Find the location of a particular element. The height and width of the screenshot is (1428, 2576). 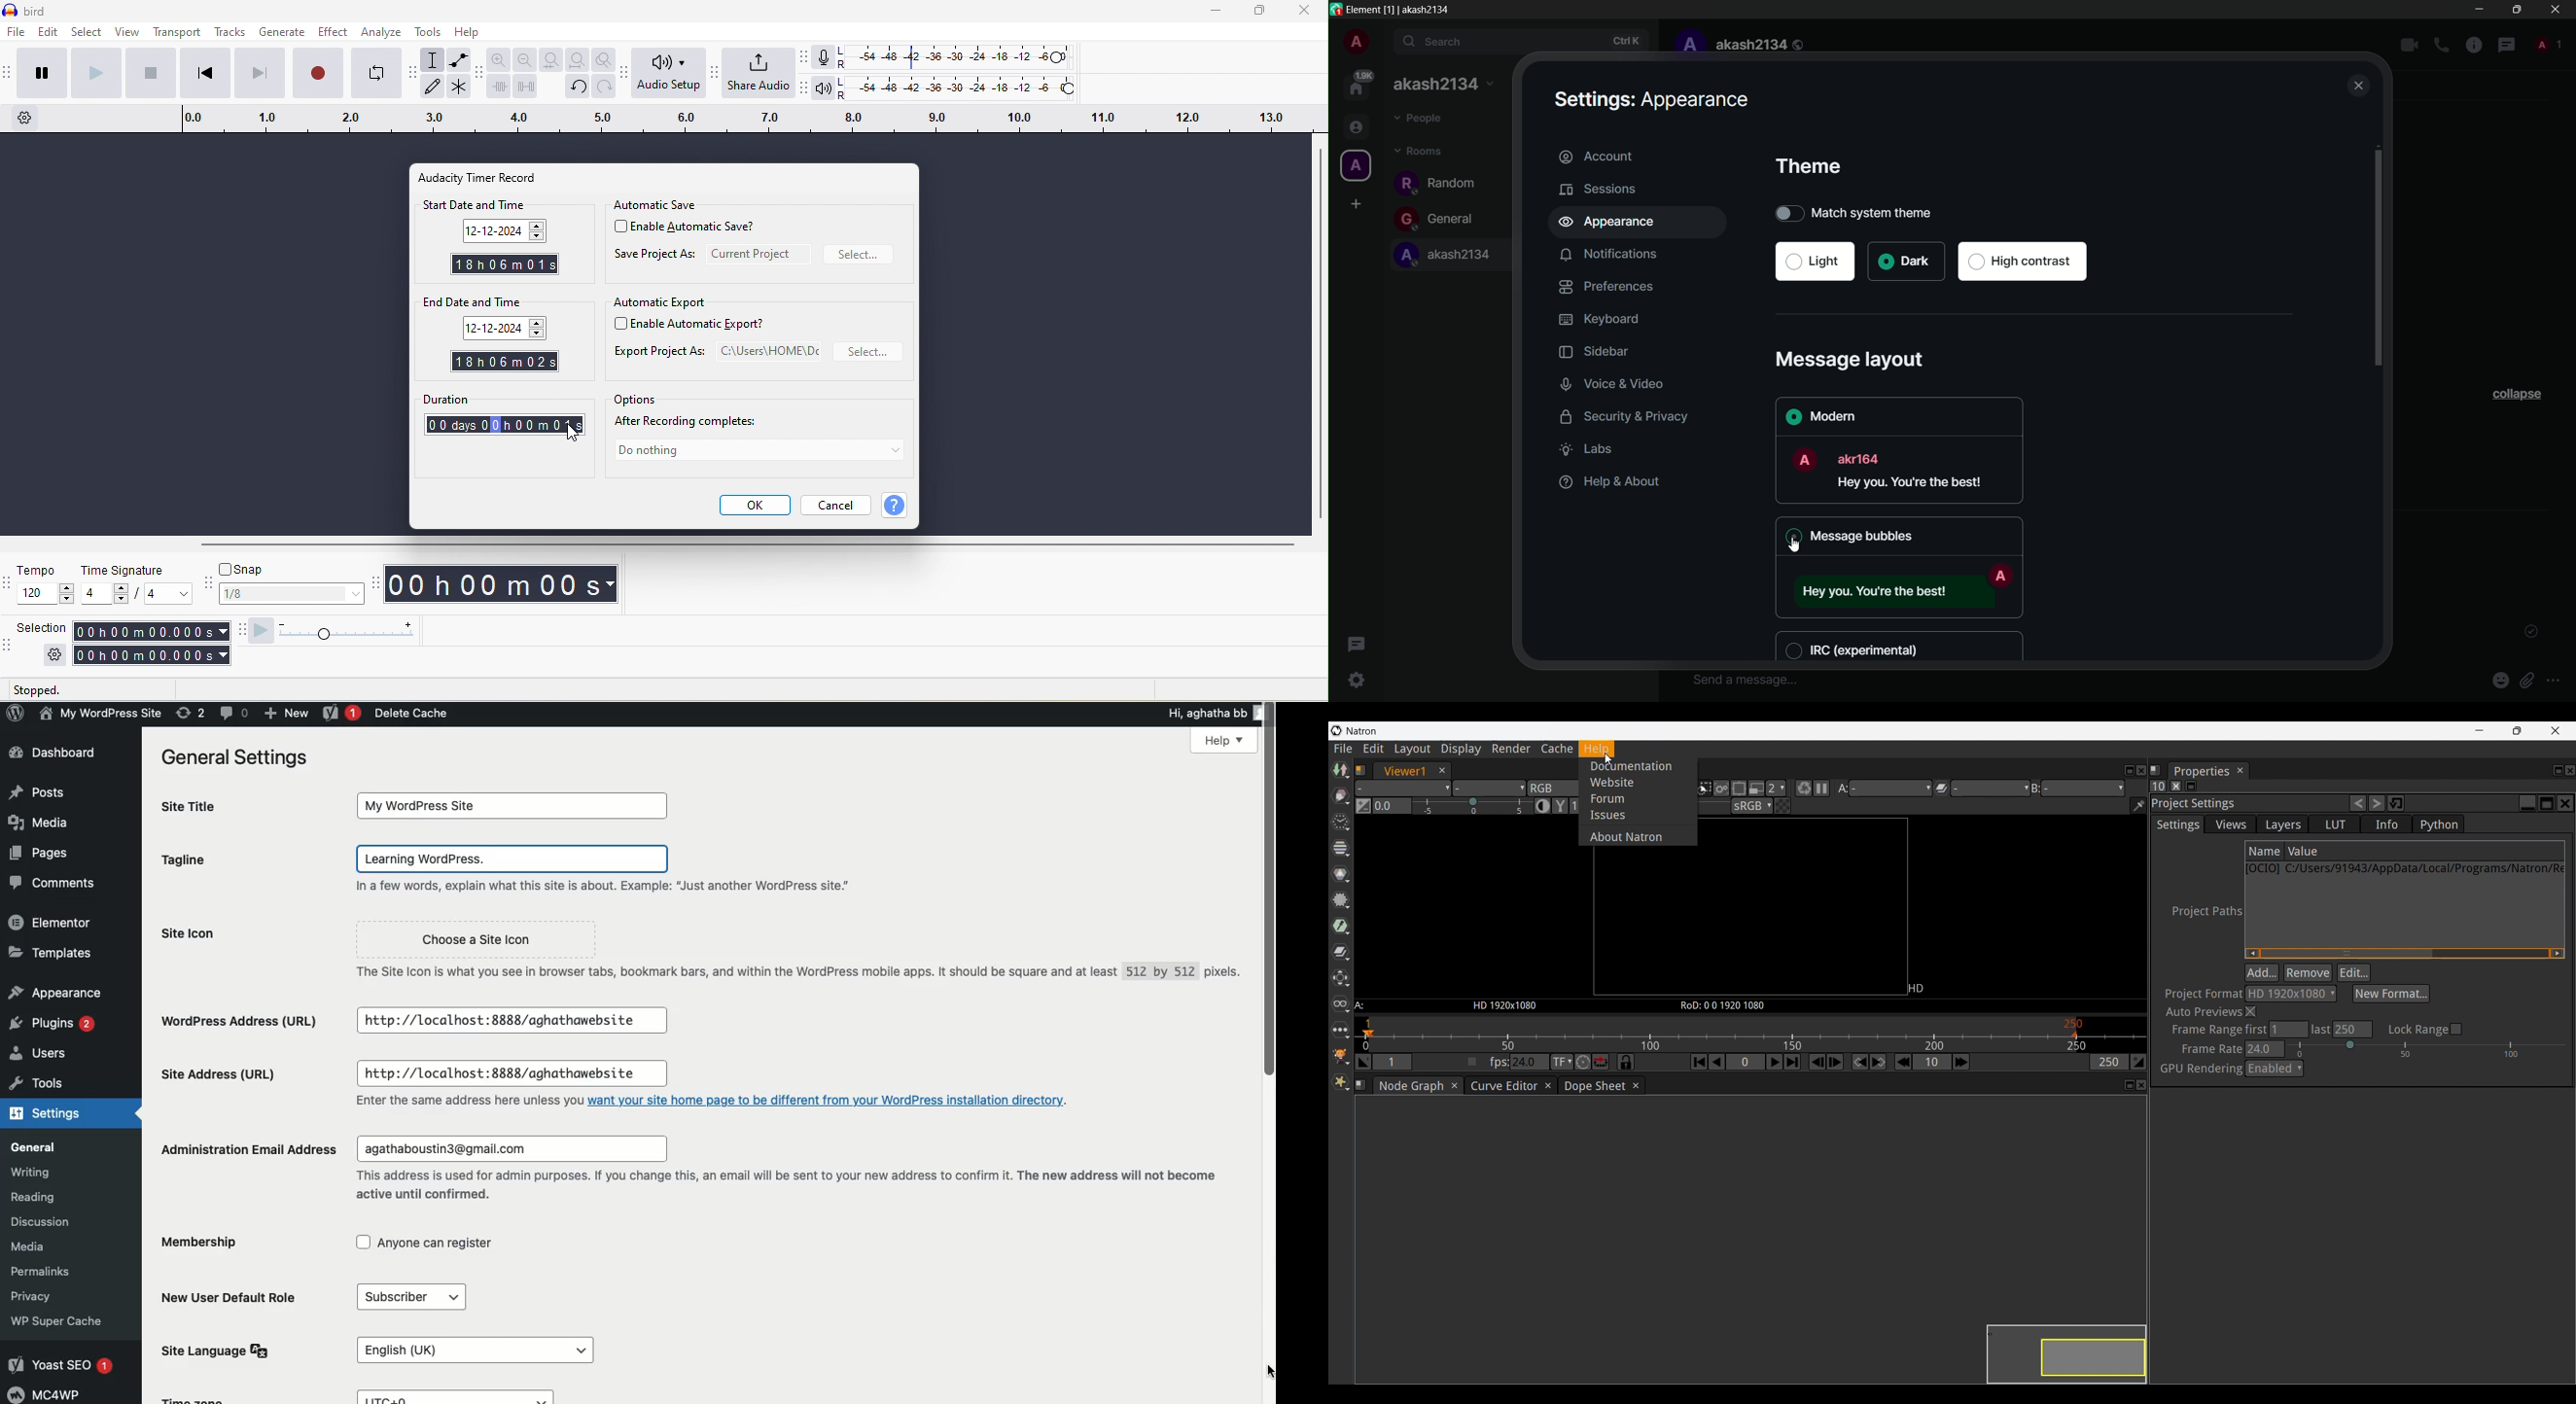

cancel is located at coordinates (838, 505).